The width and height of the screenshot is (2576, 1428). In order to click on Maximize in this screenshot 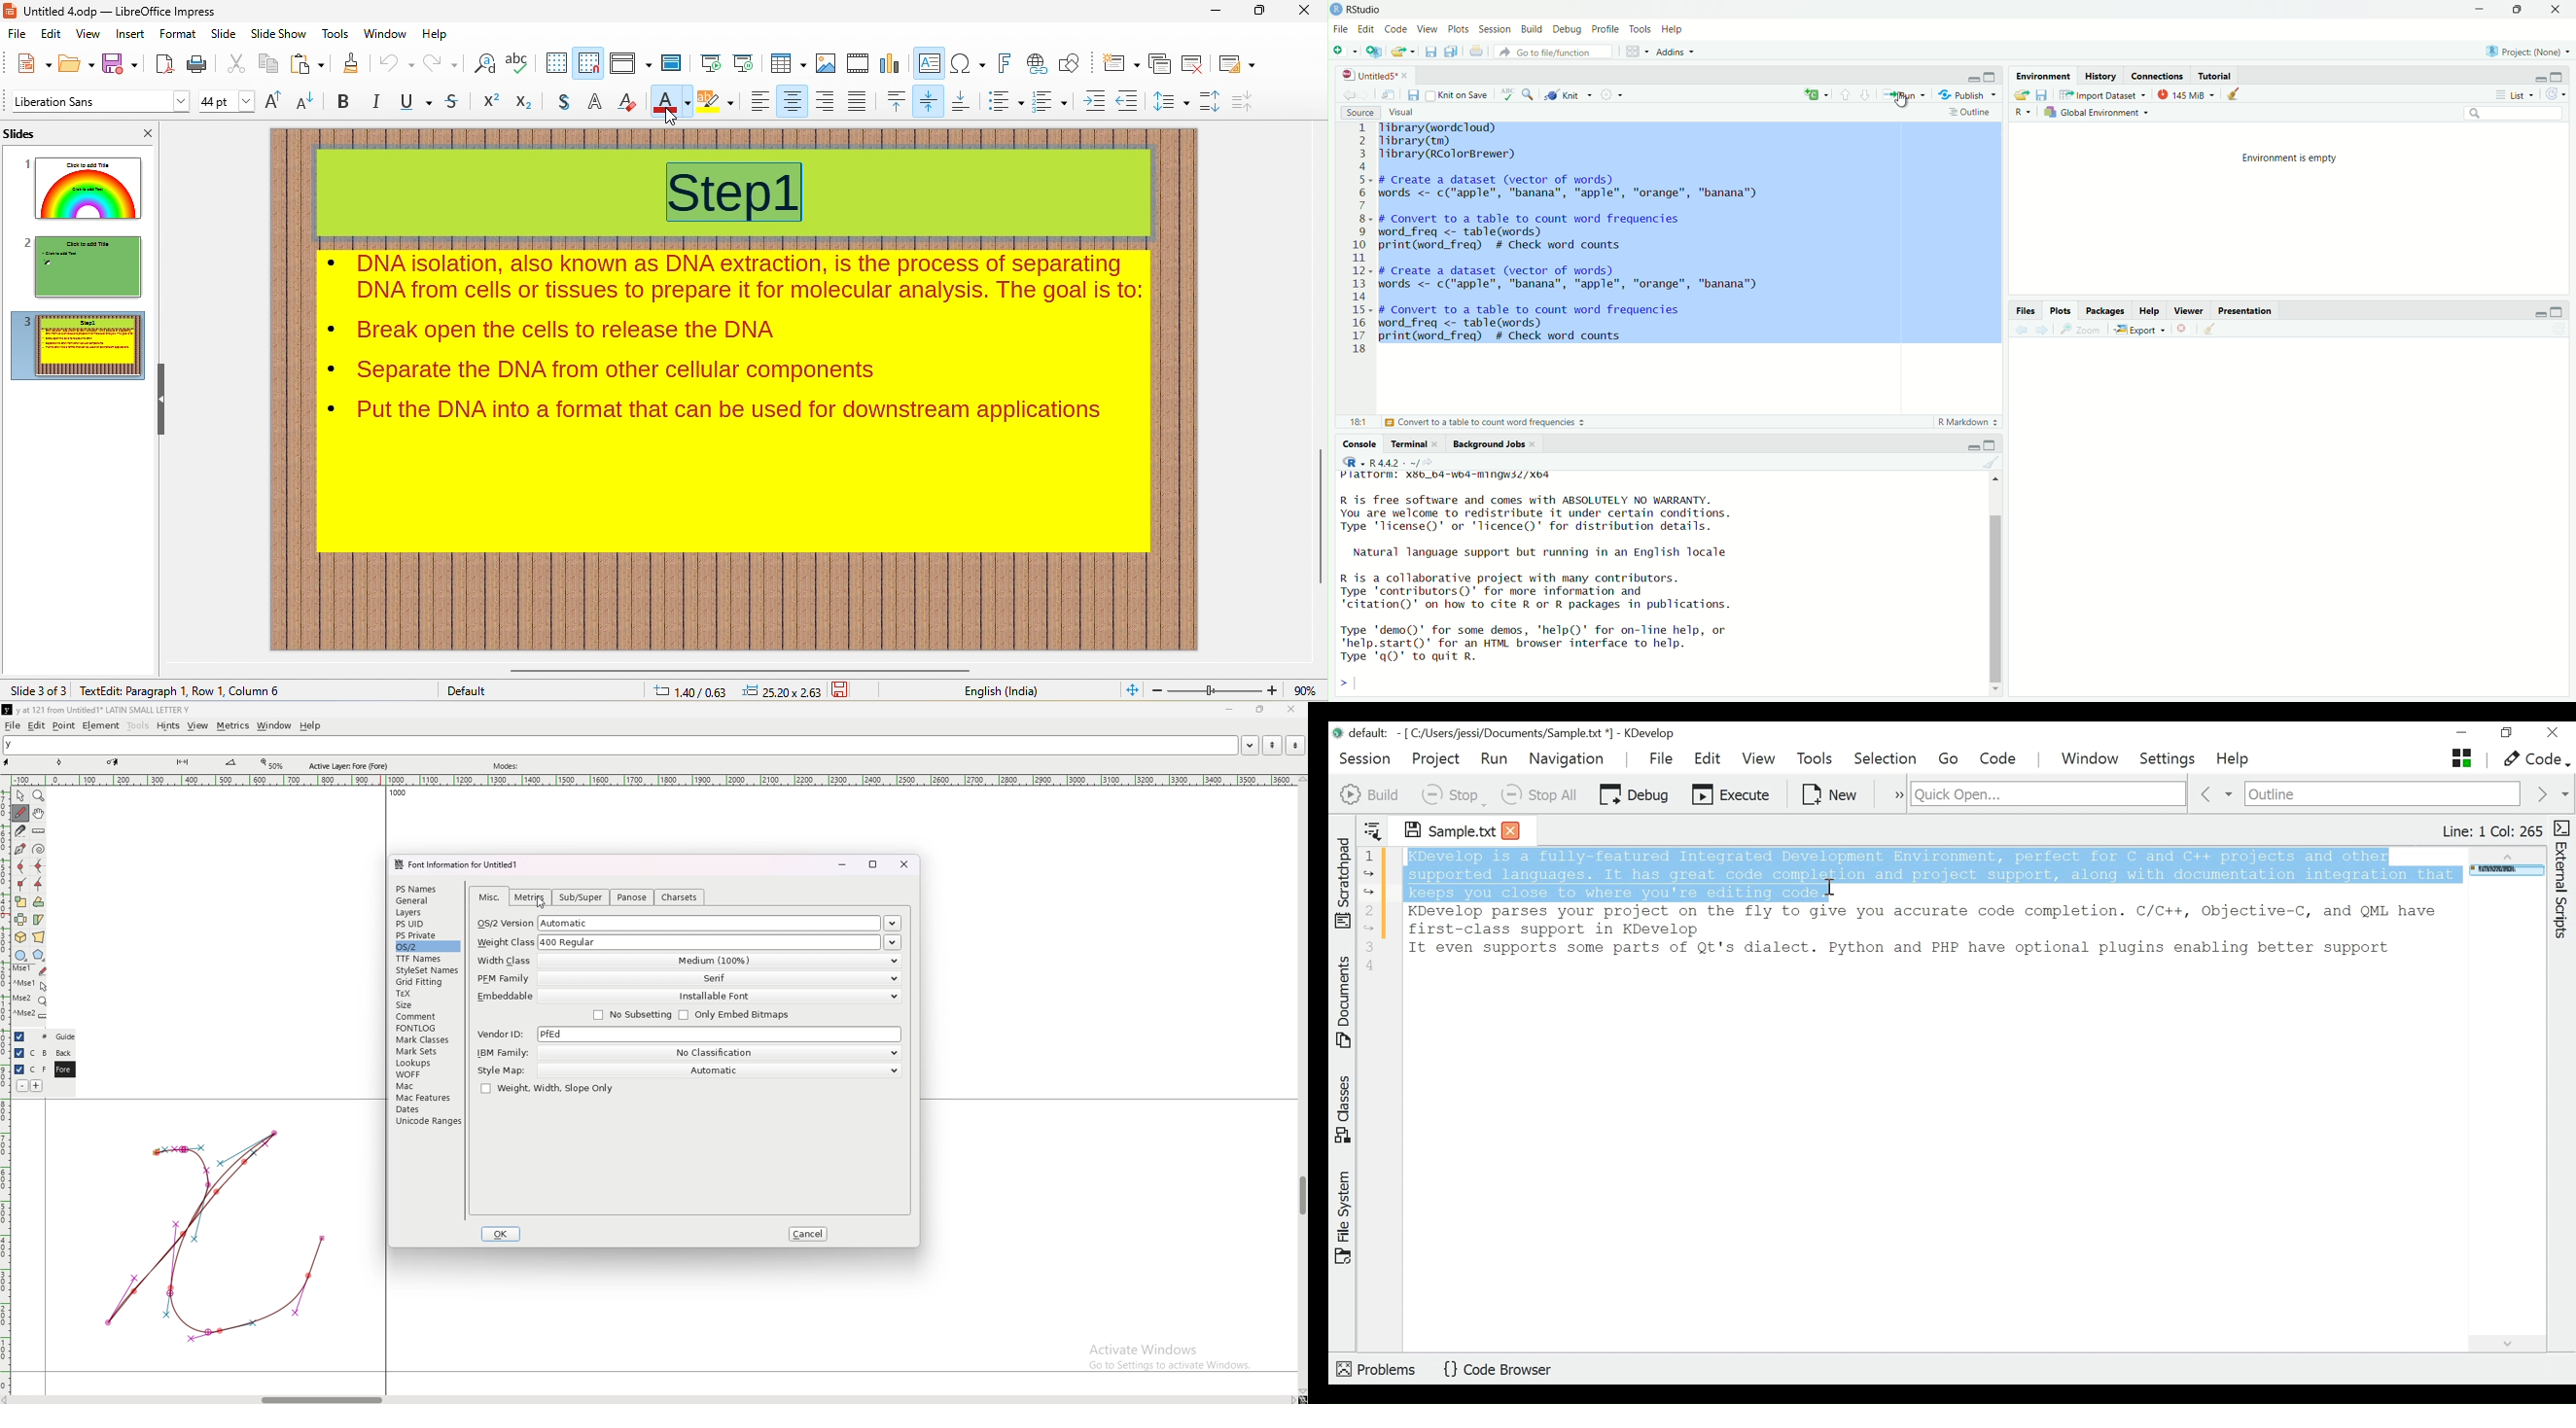, I will do `click(1991, 445)`.